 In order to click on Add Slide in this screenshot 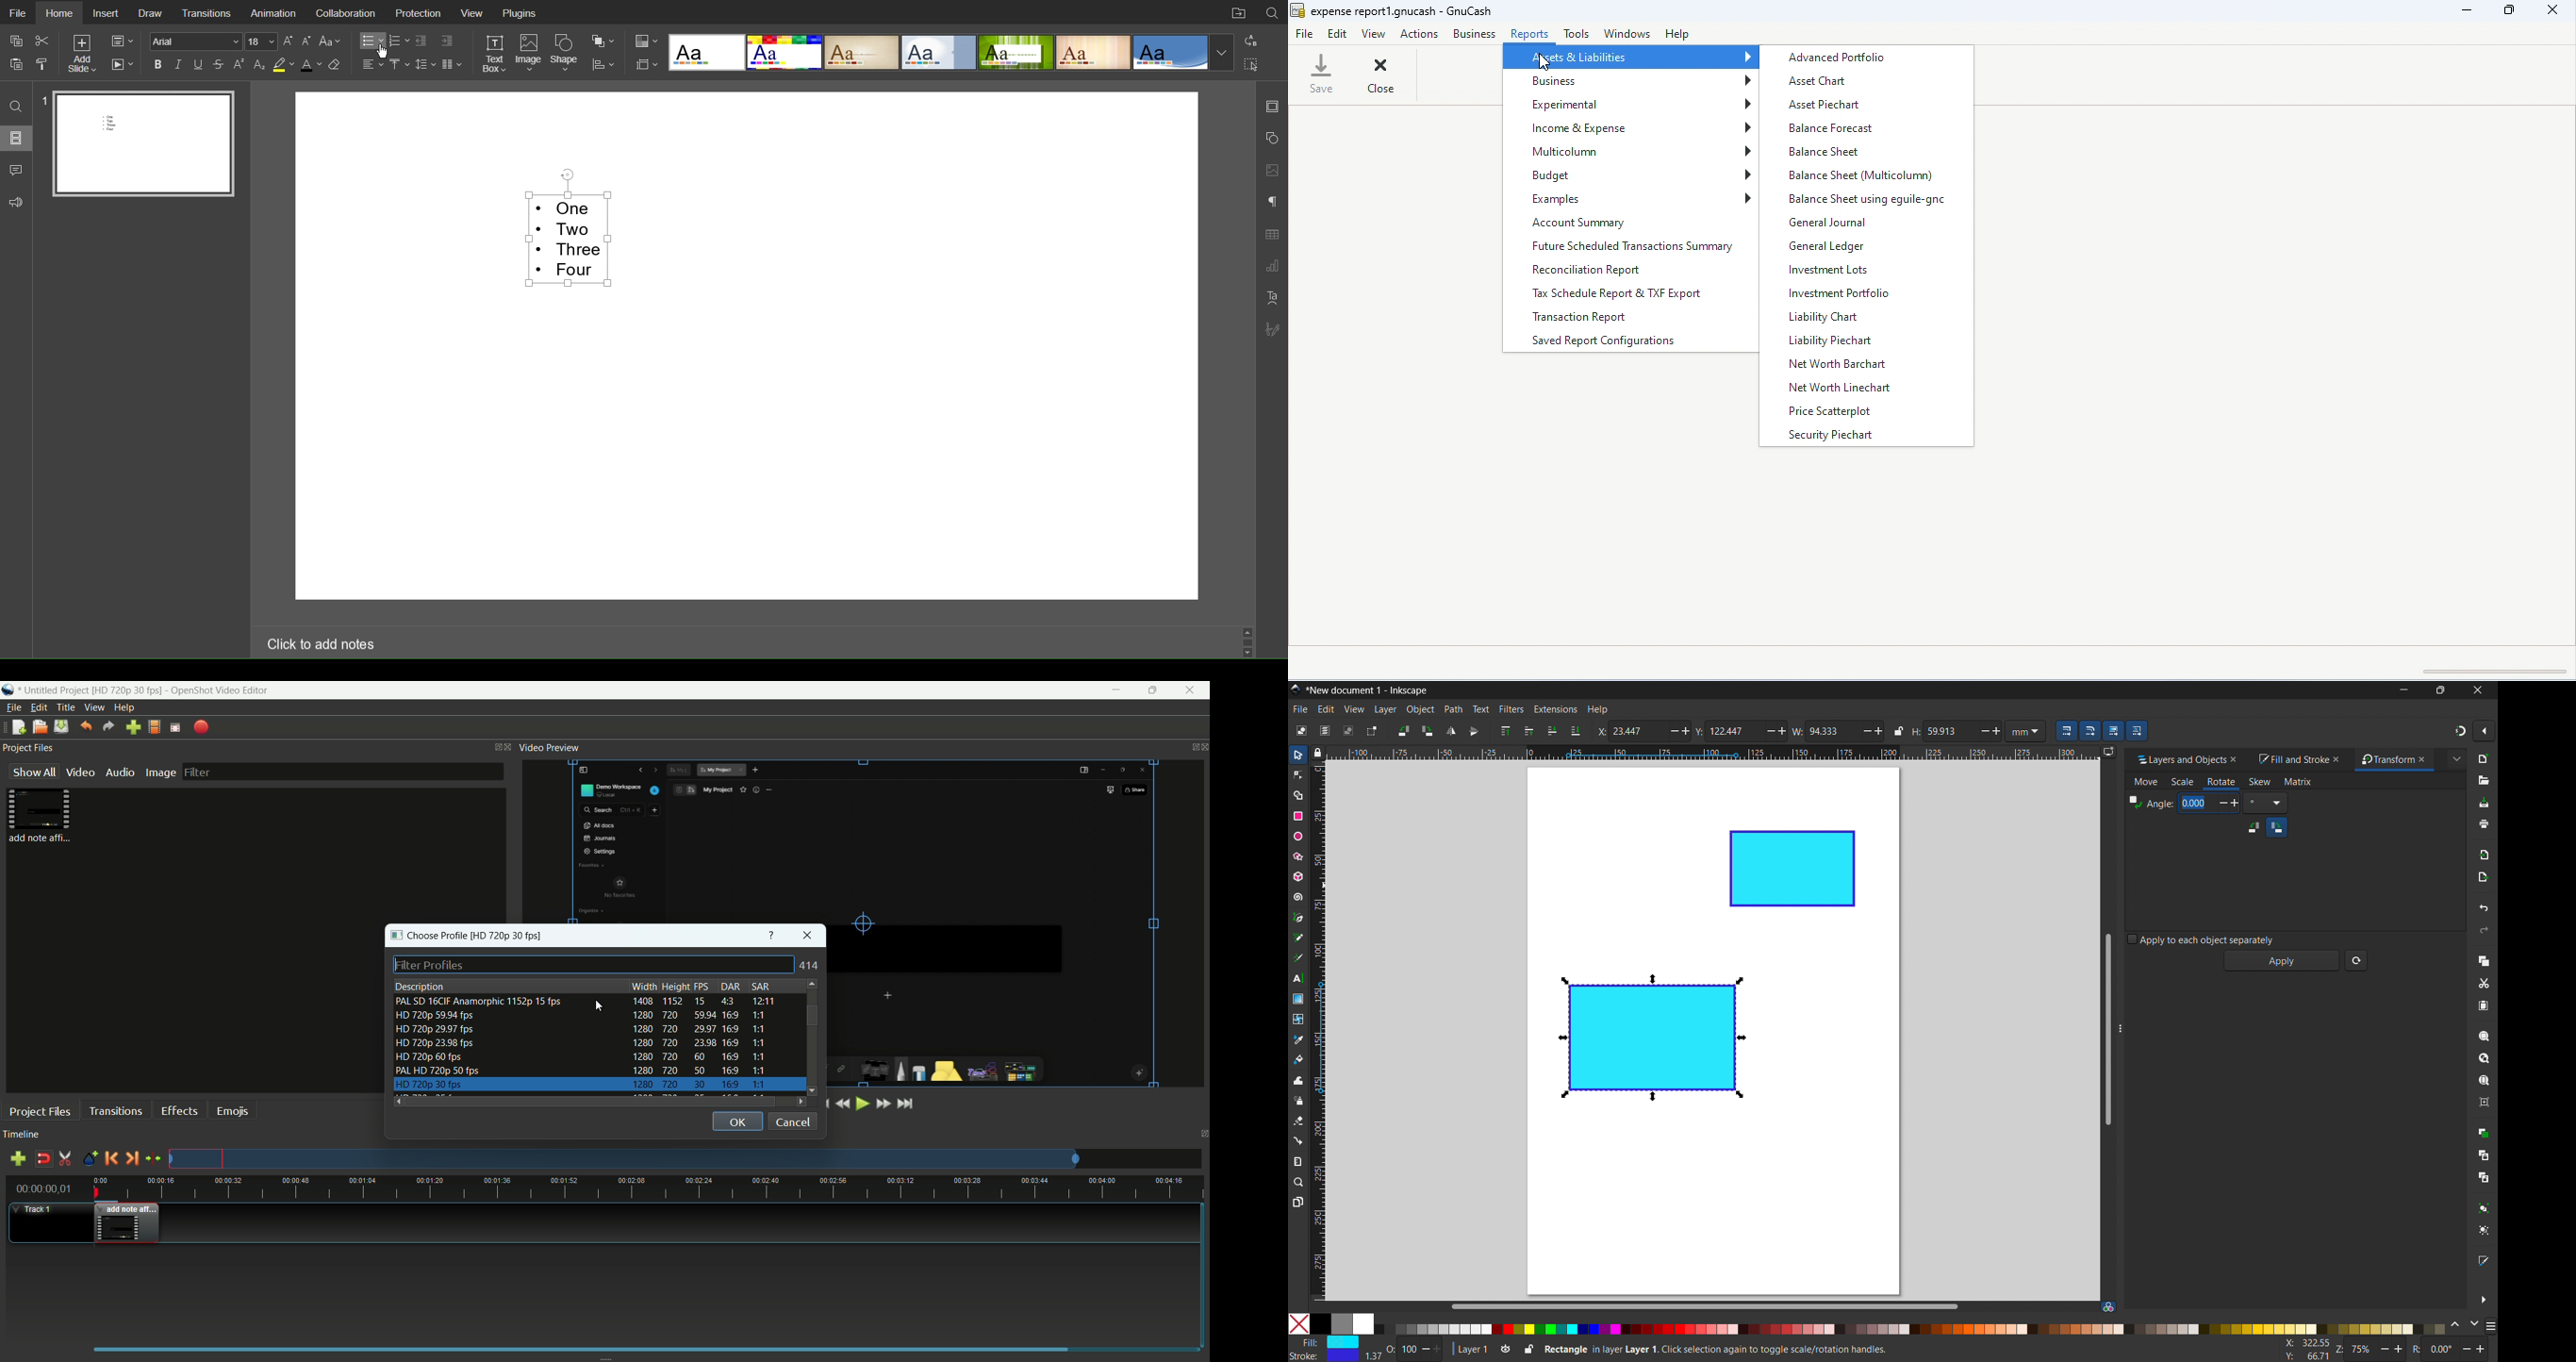, I will do `click(85, 54)`.